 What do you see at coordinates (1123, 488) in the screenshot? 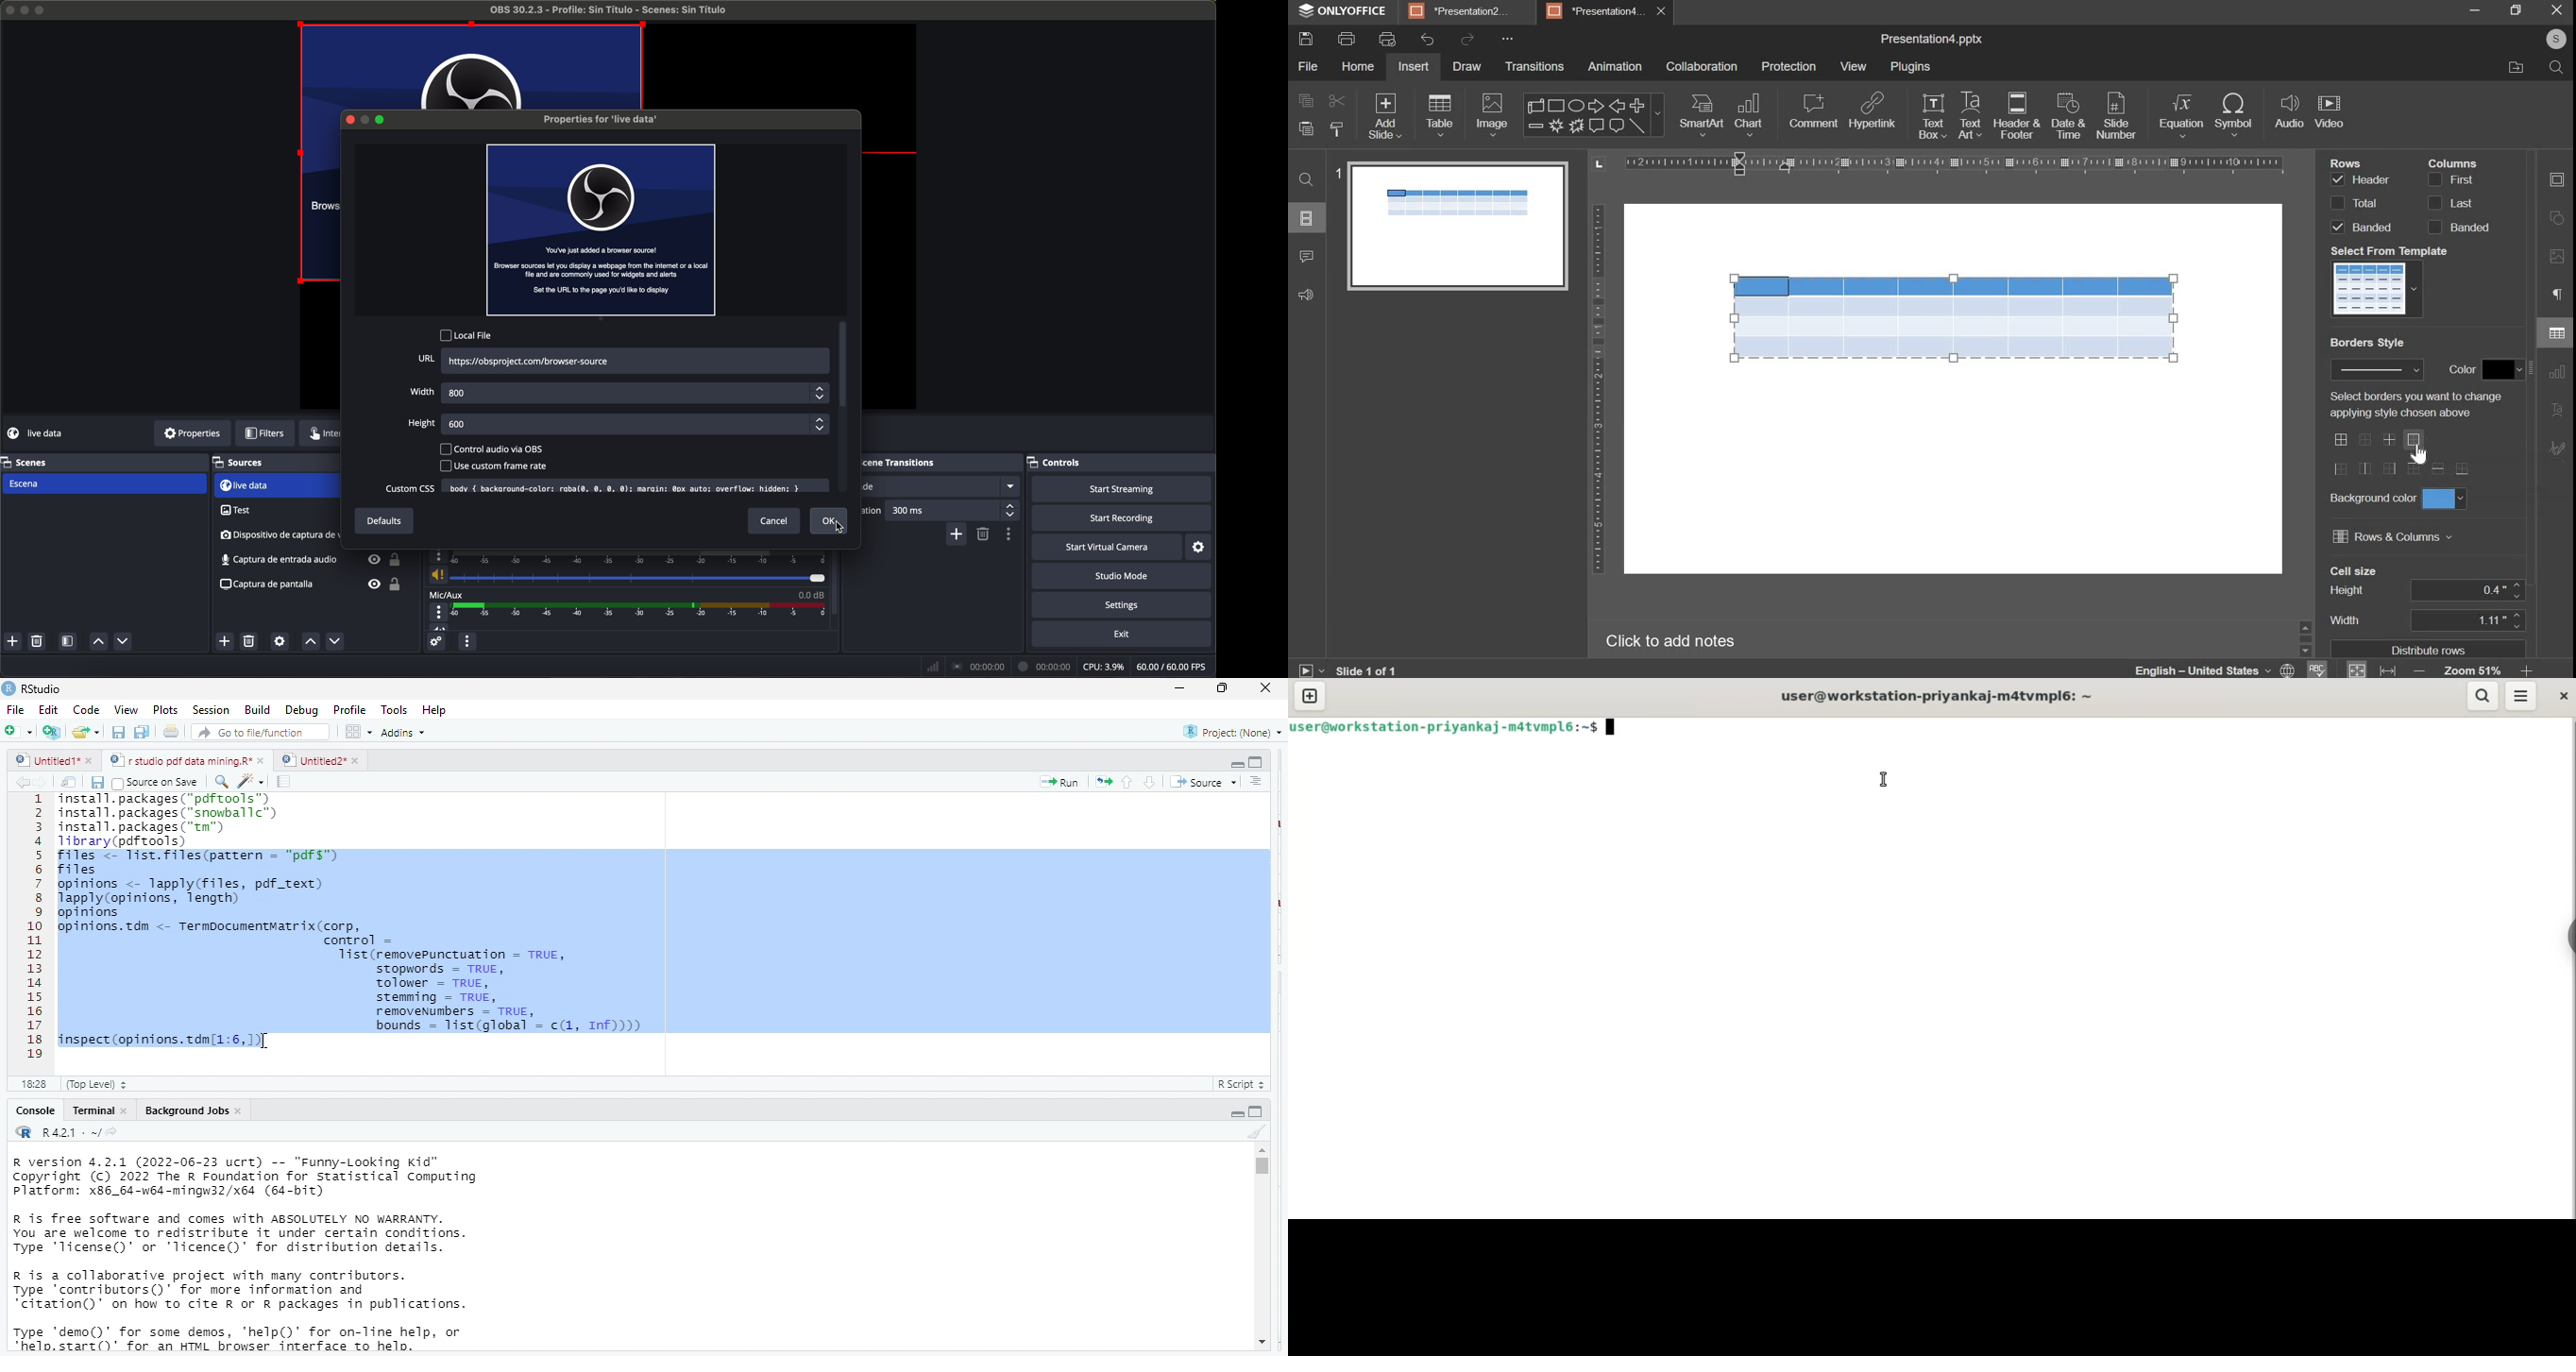
I see `start streaming` at bounding box center [1123, 488].